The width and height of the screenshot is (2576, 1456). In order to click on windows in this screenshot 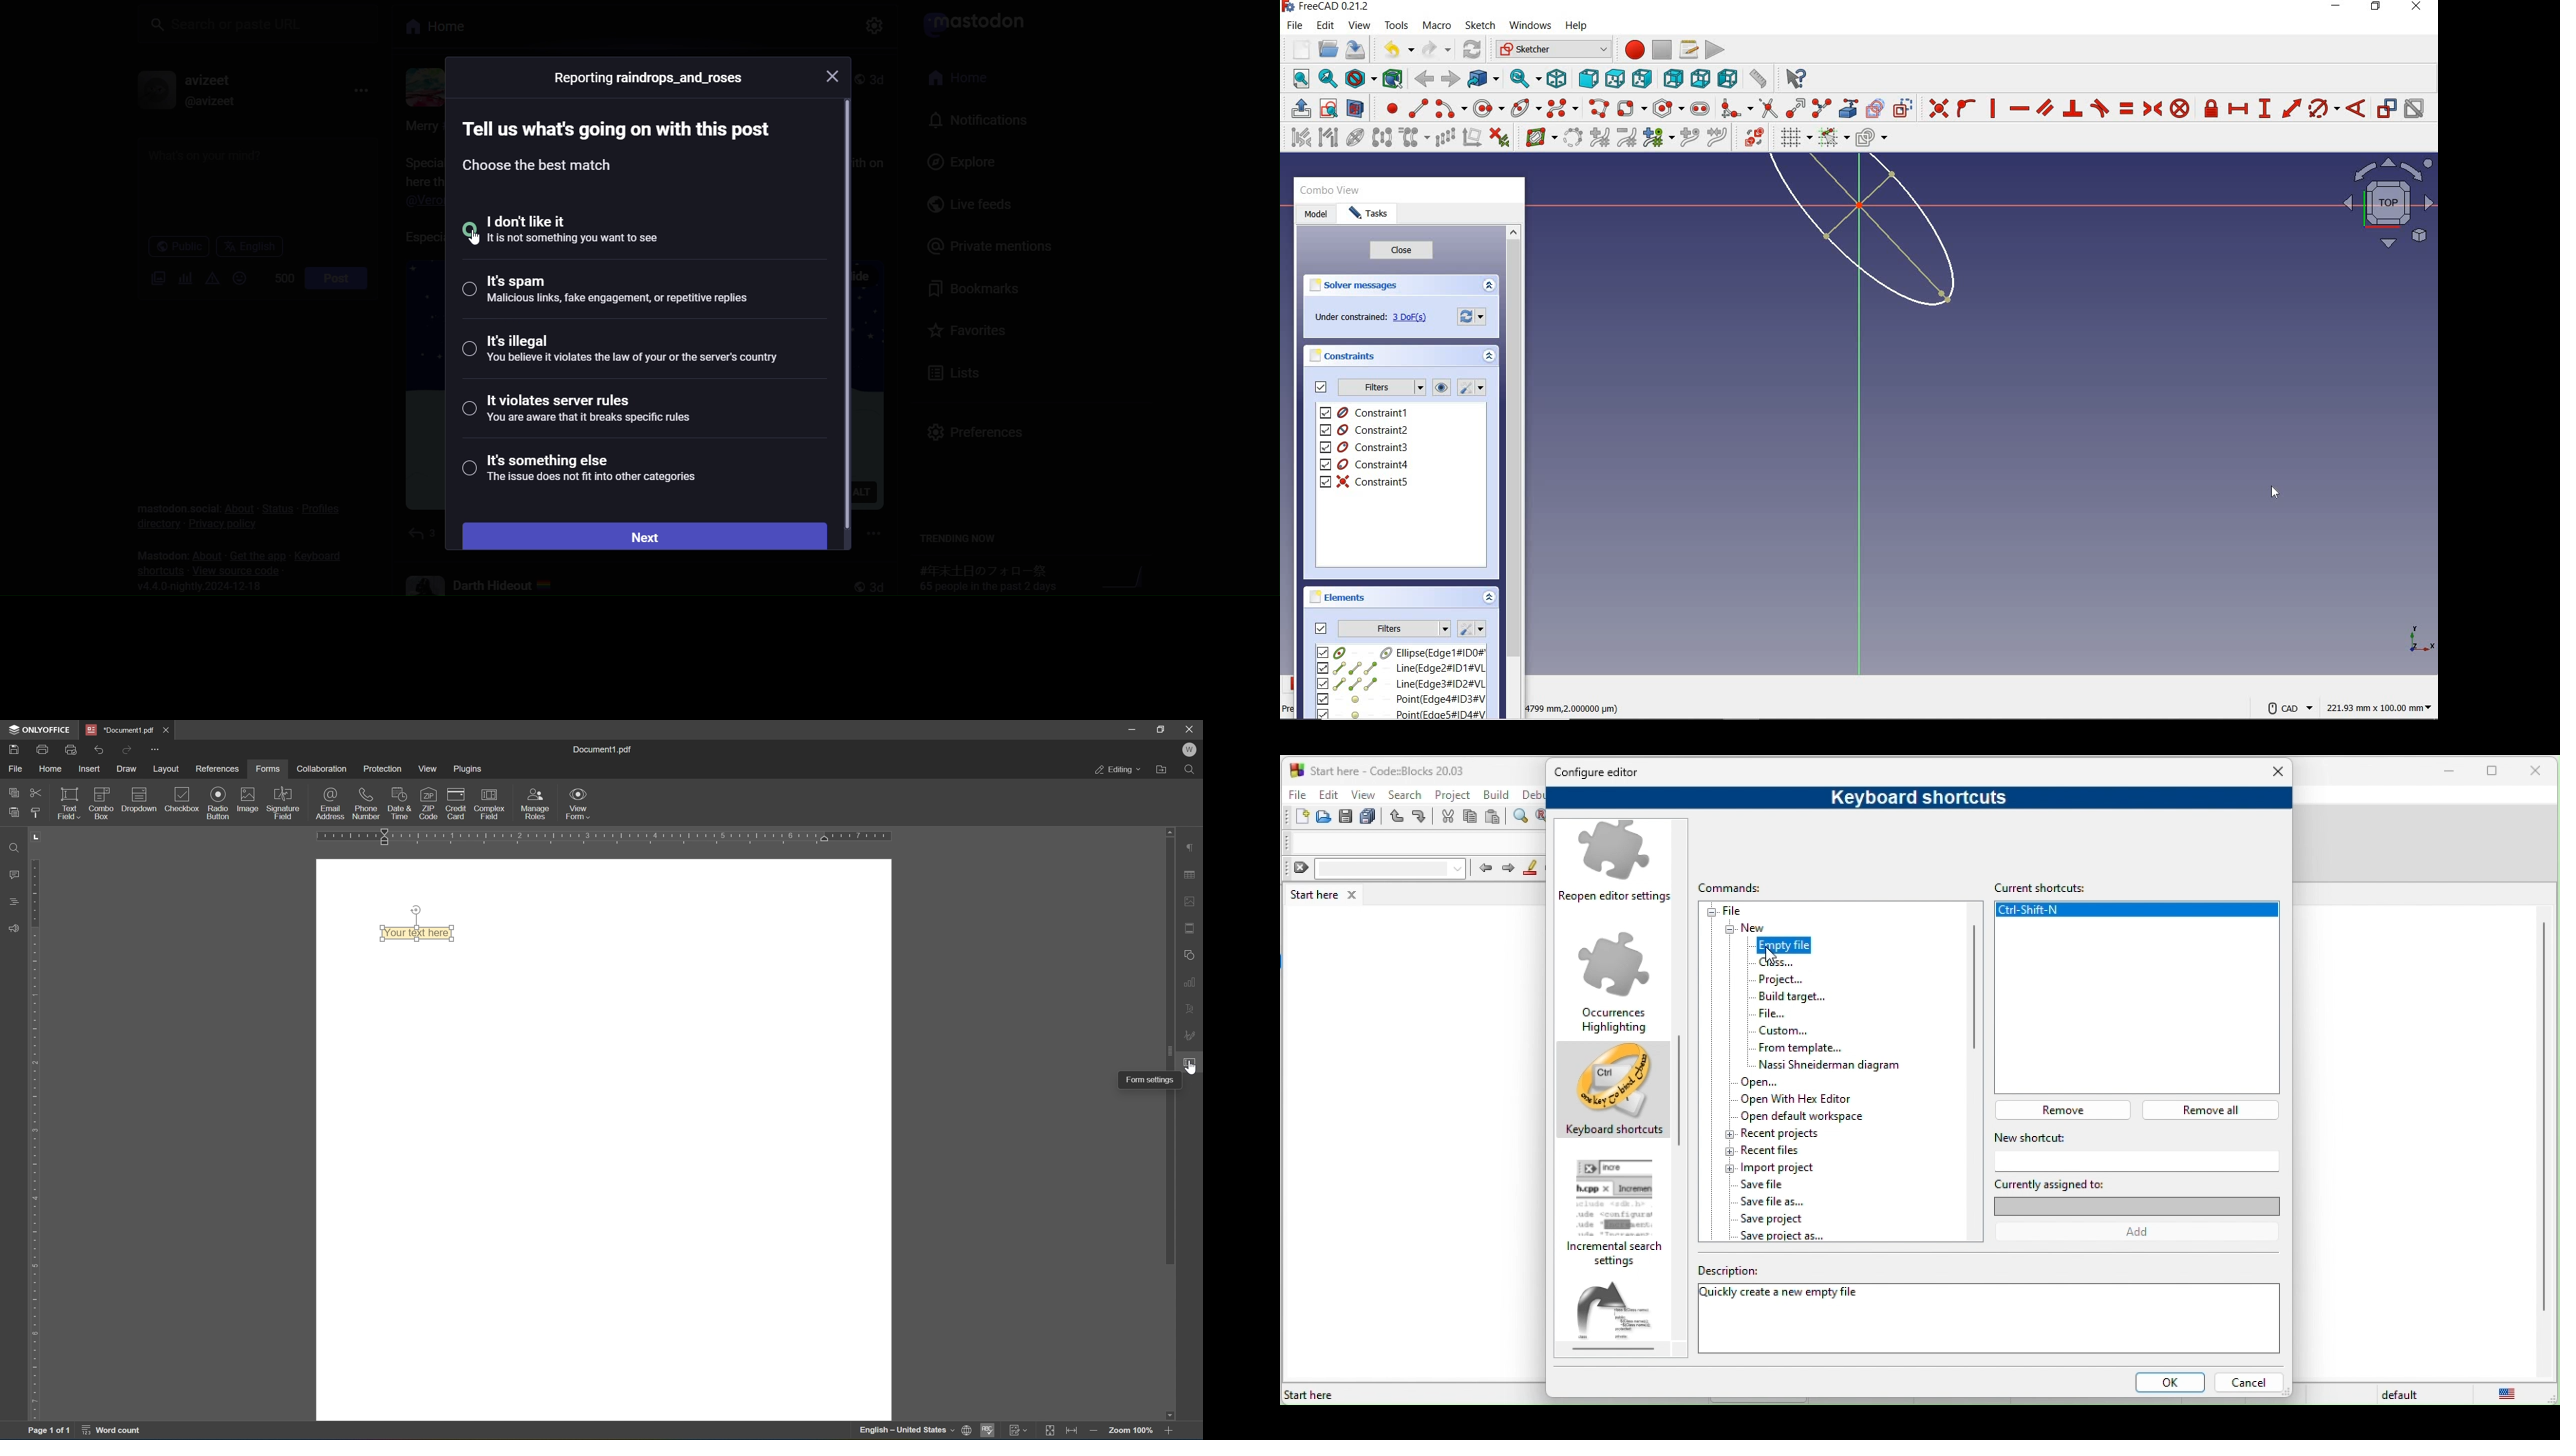, I will do `click(1529, 27)`.